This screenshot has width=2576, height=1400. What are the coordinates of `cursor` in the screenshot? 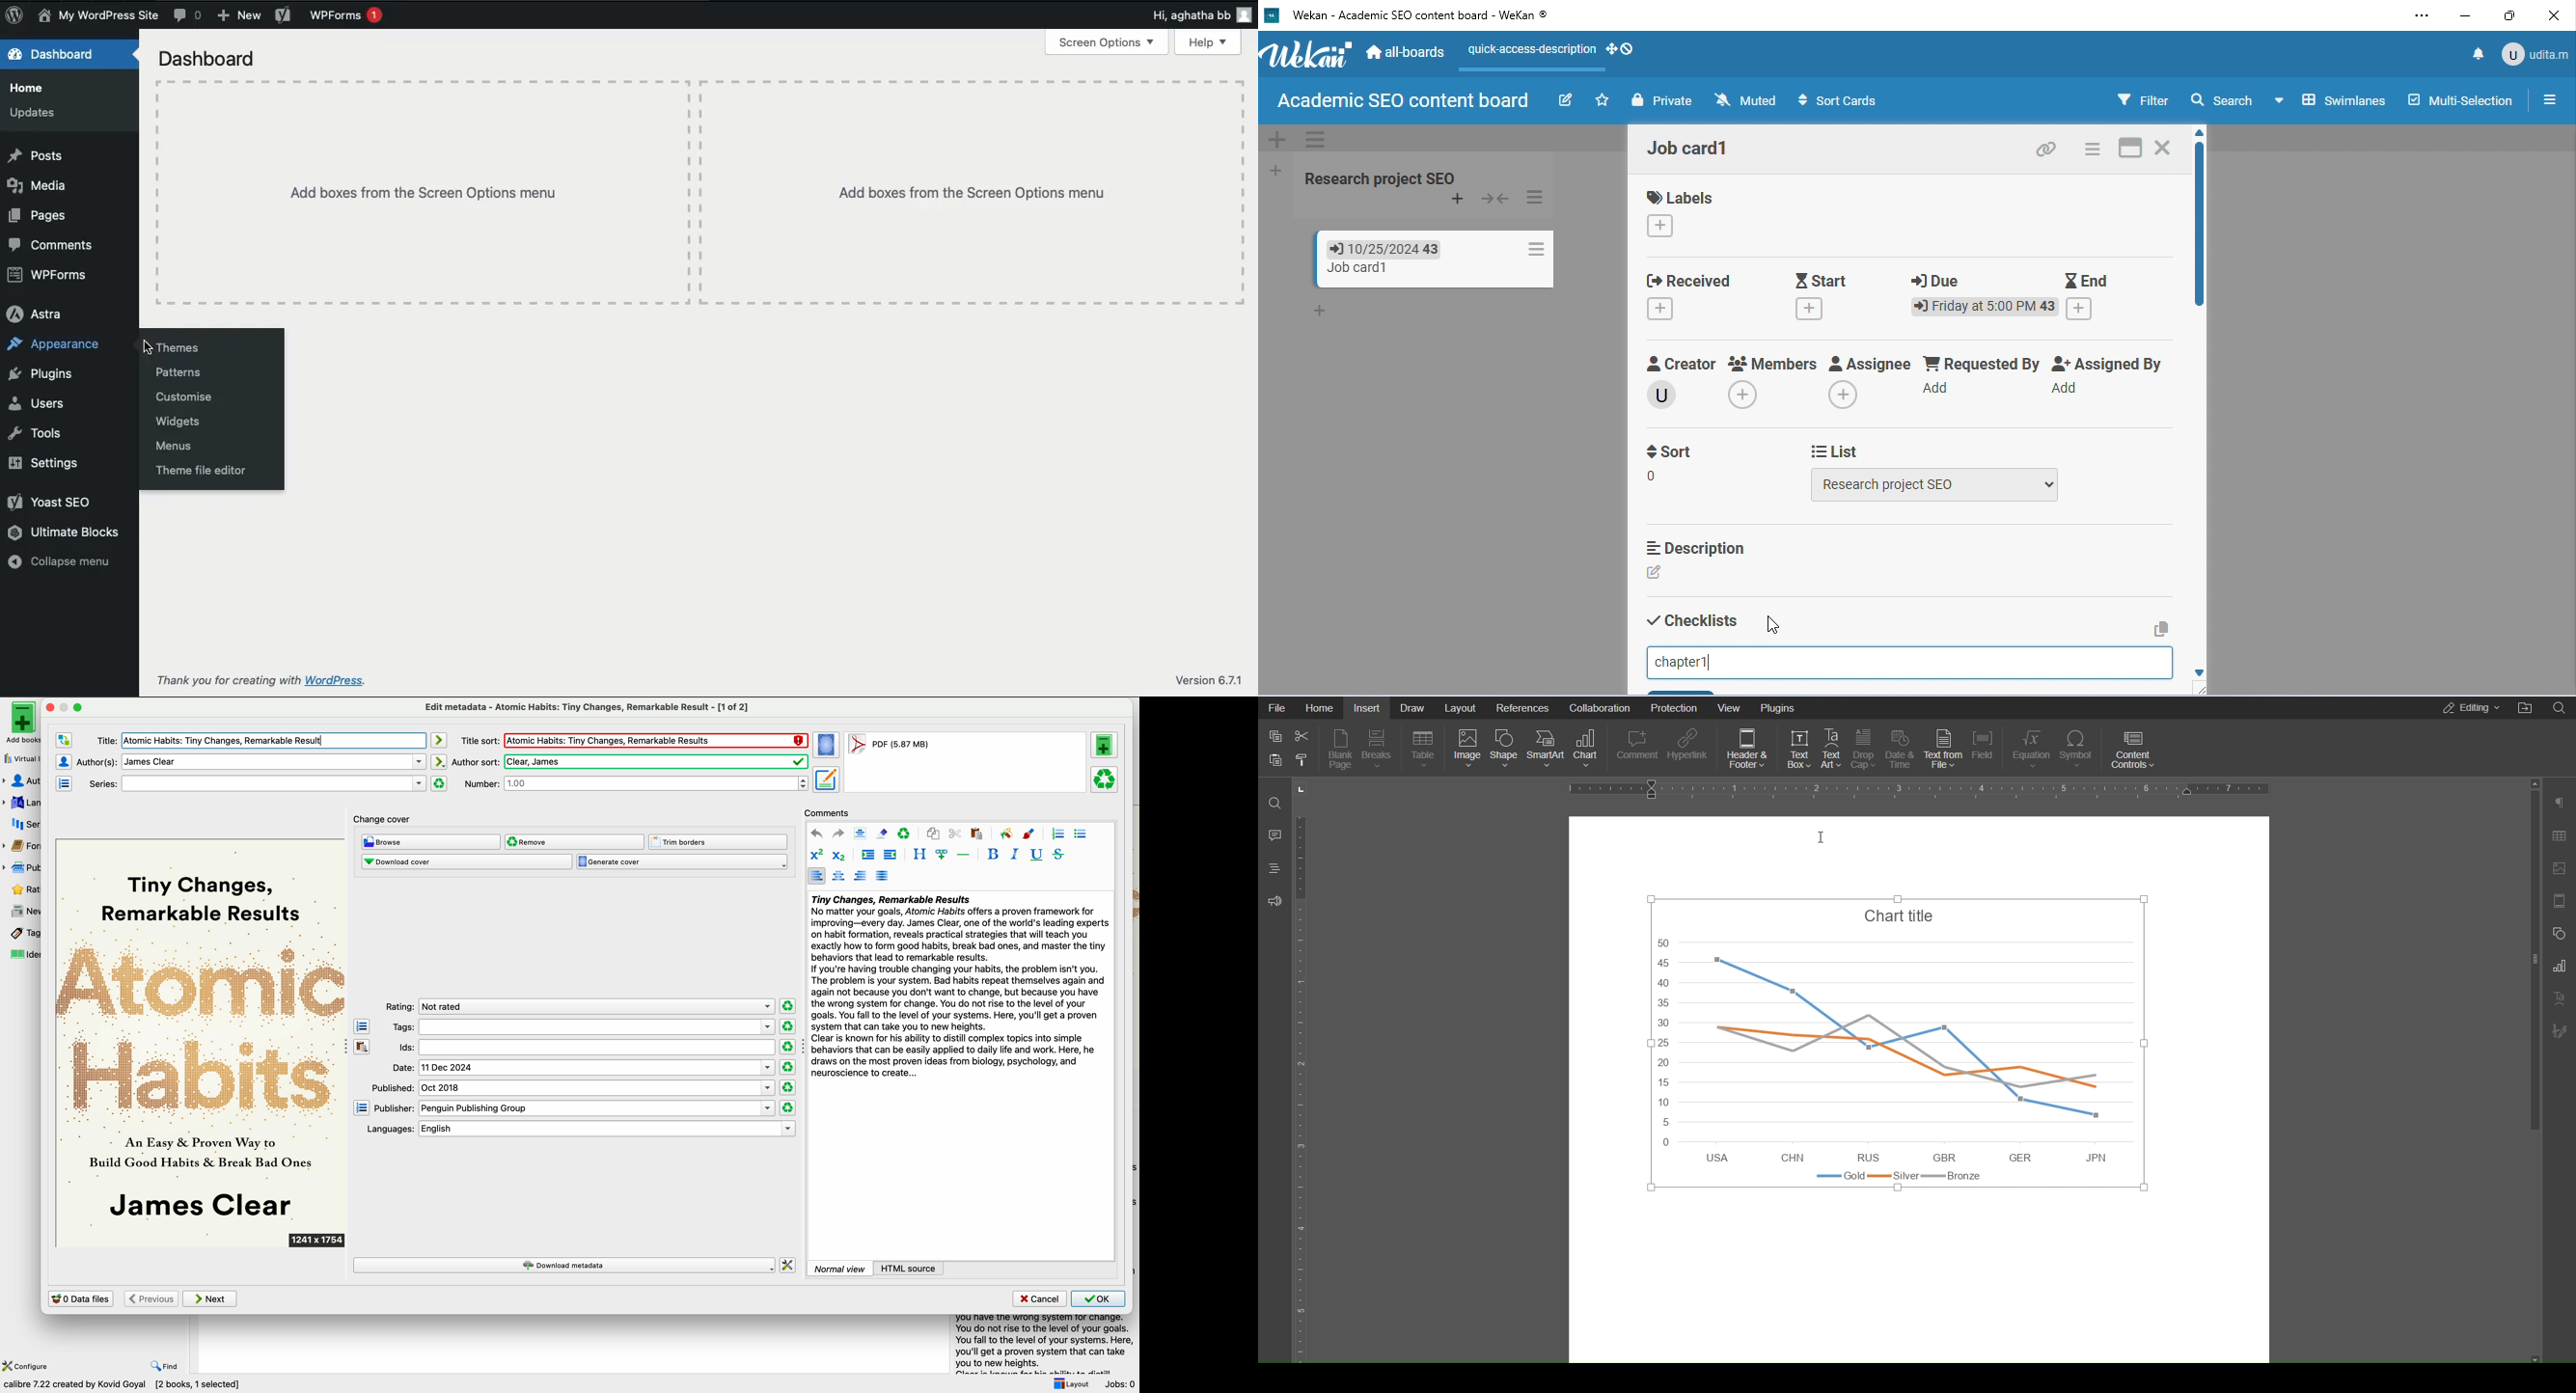 It's located at (1769, 626).